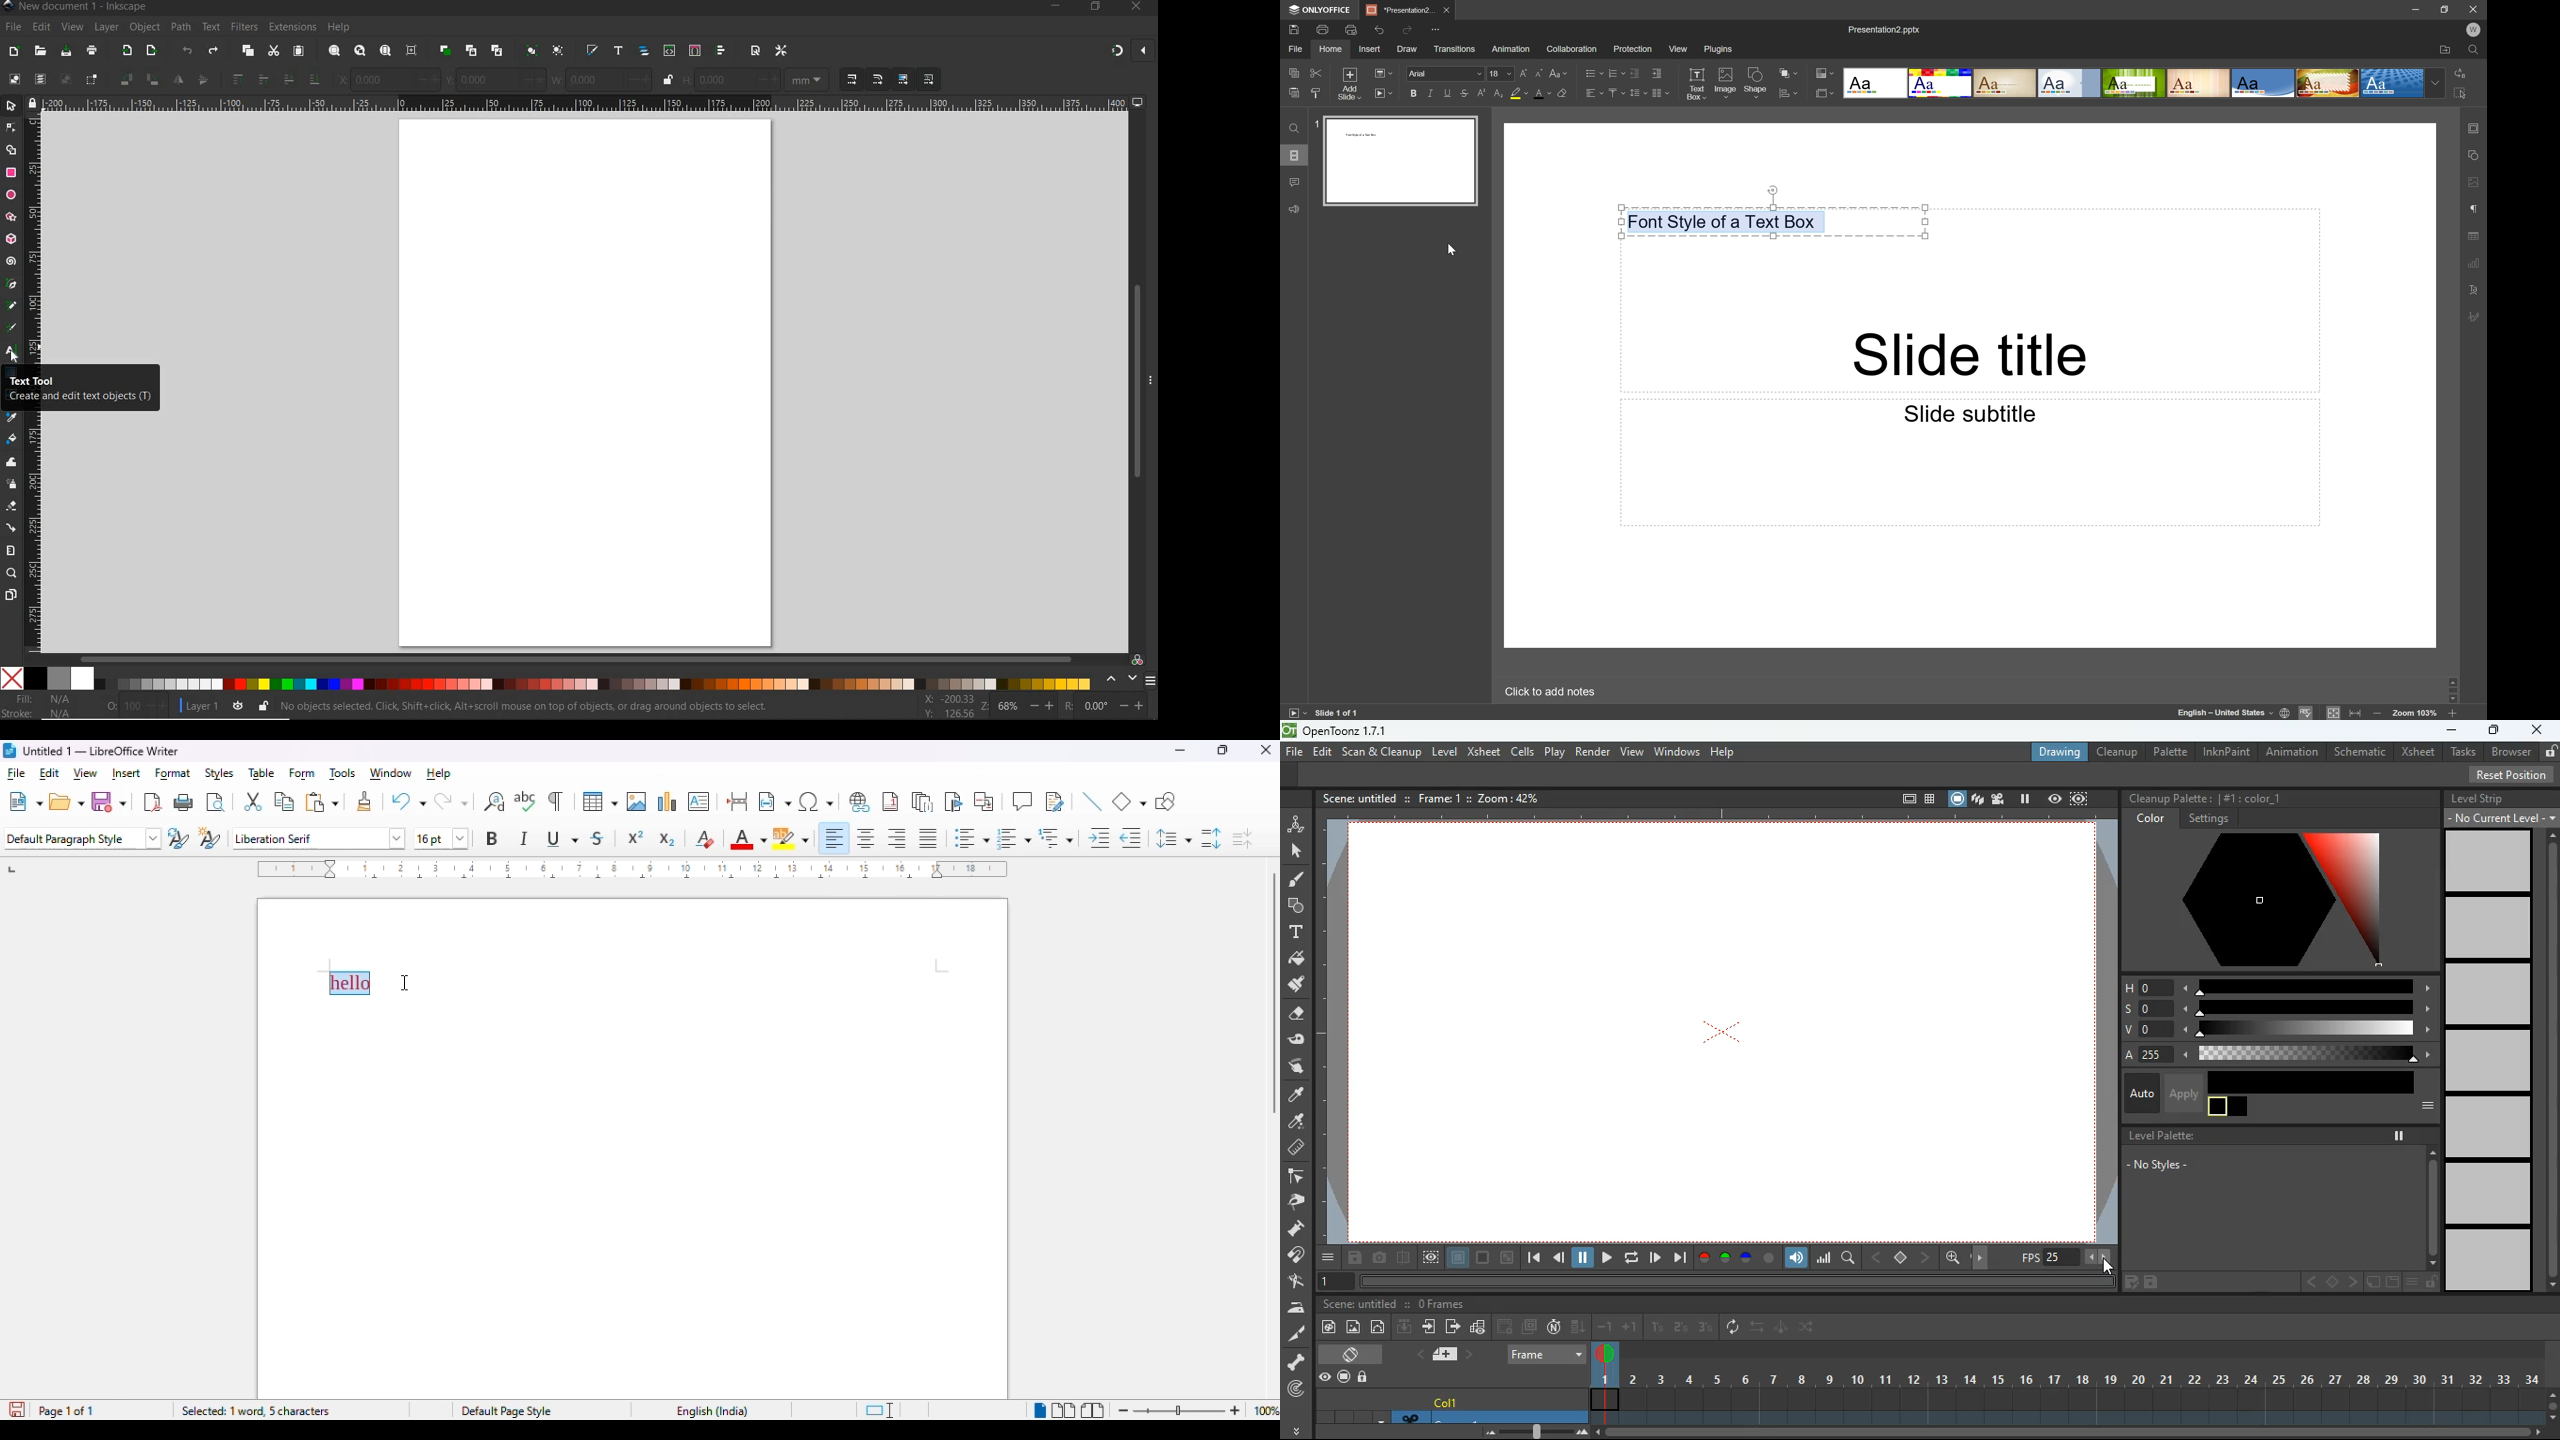 The width and height of the screenshot is (2576, 1456). I want to click on toggle unordered list, so click(971, 838).